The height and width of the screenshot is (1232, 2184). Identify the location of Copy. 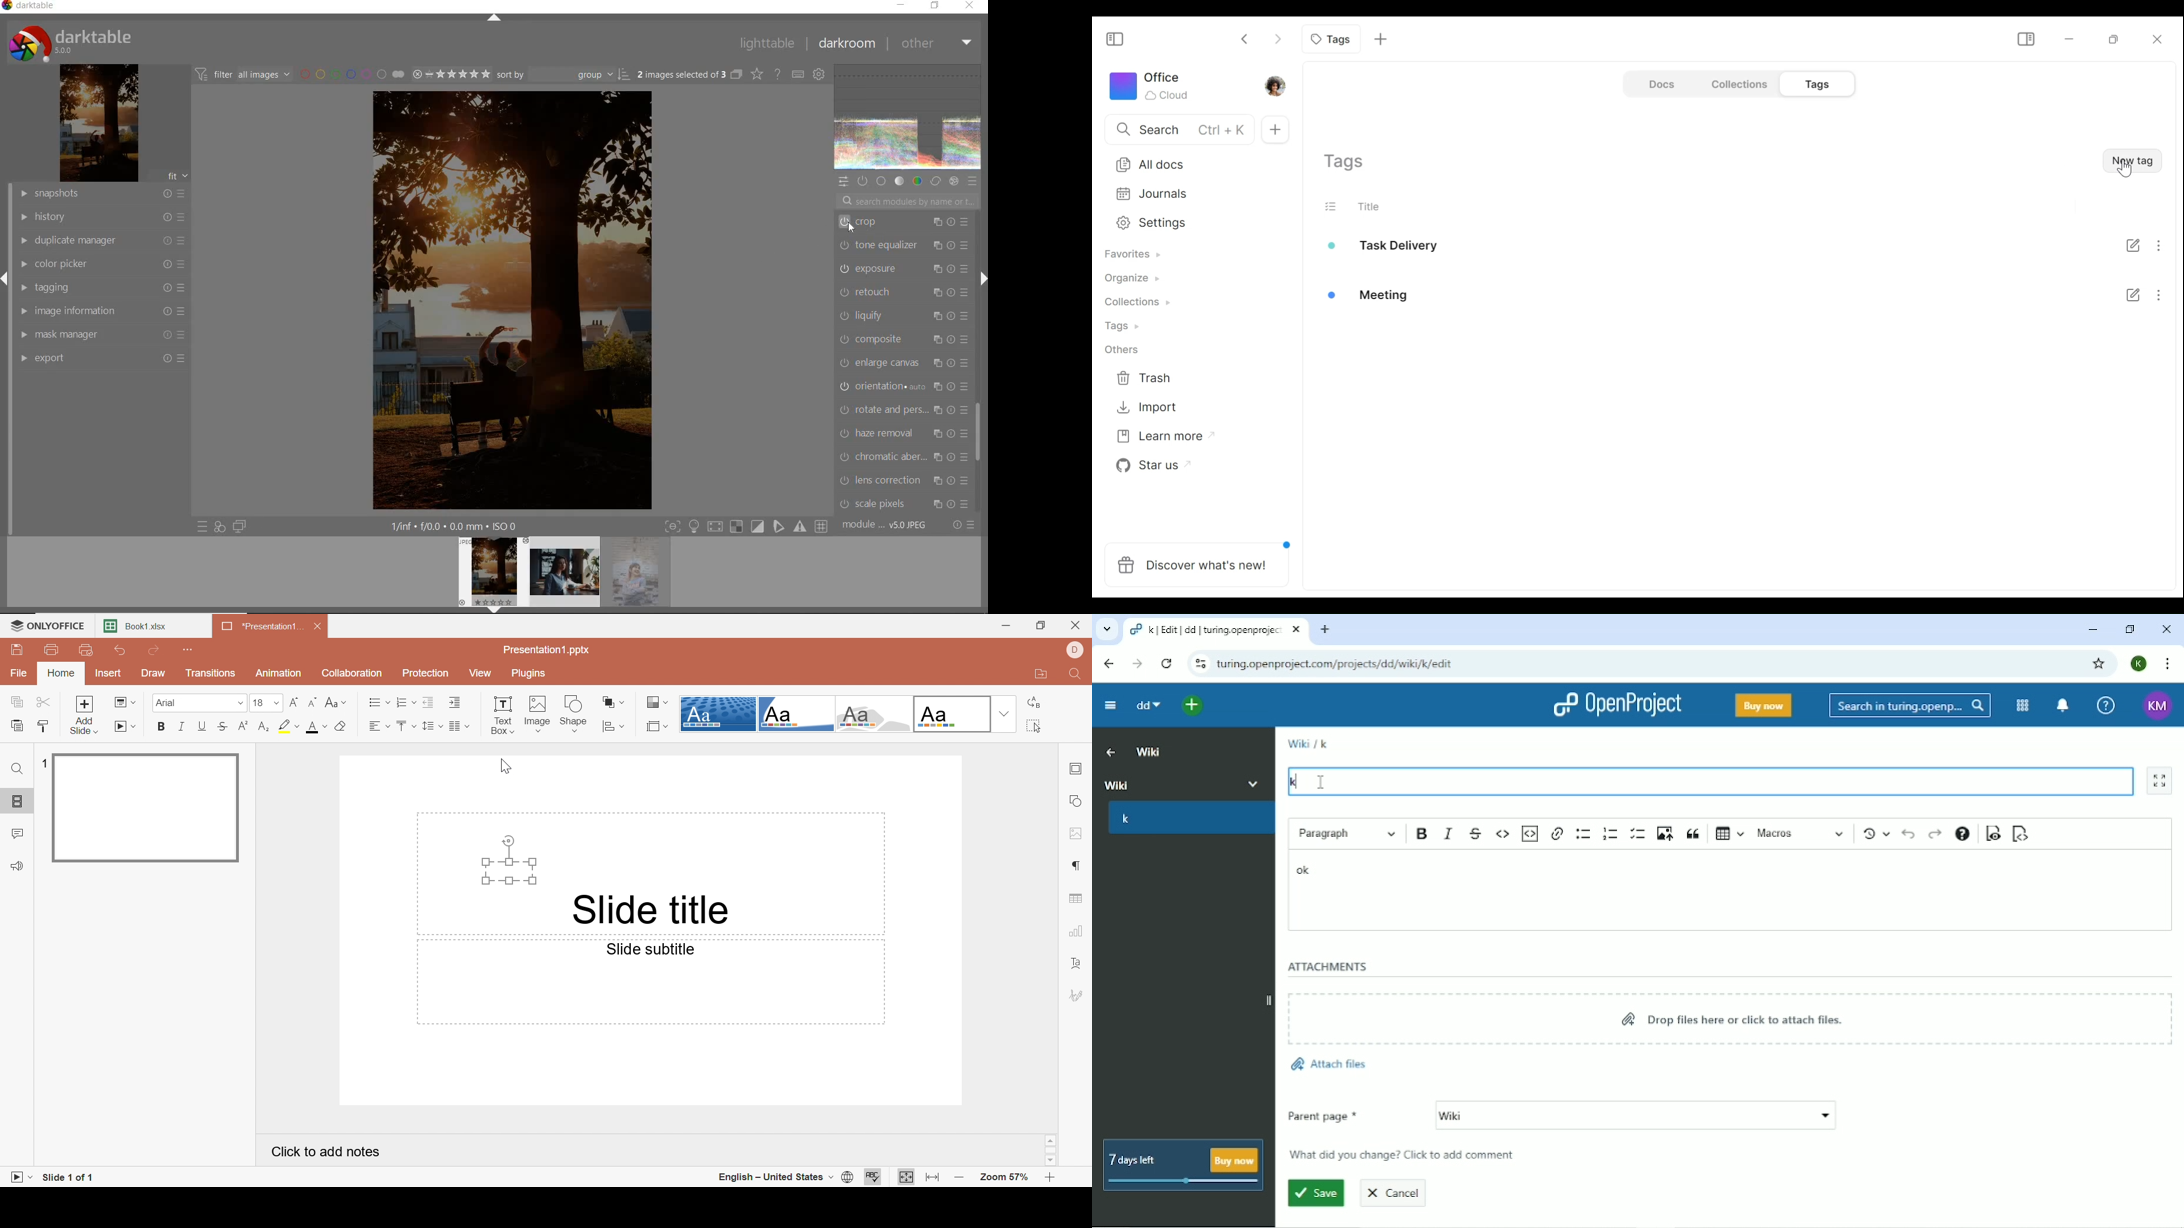
(18, 702).